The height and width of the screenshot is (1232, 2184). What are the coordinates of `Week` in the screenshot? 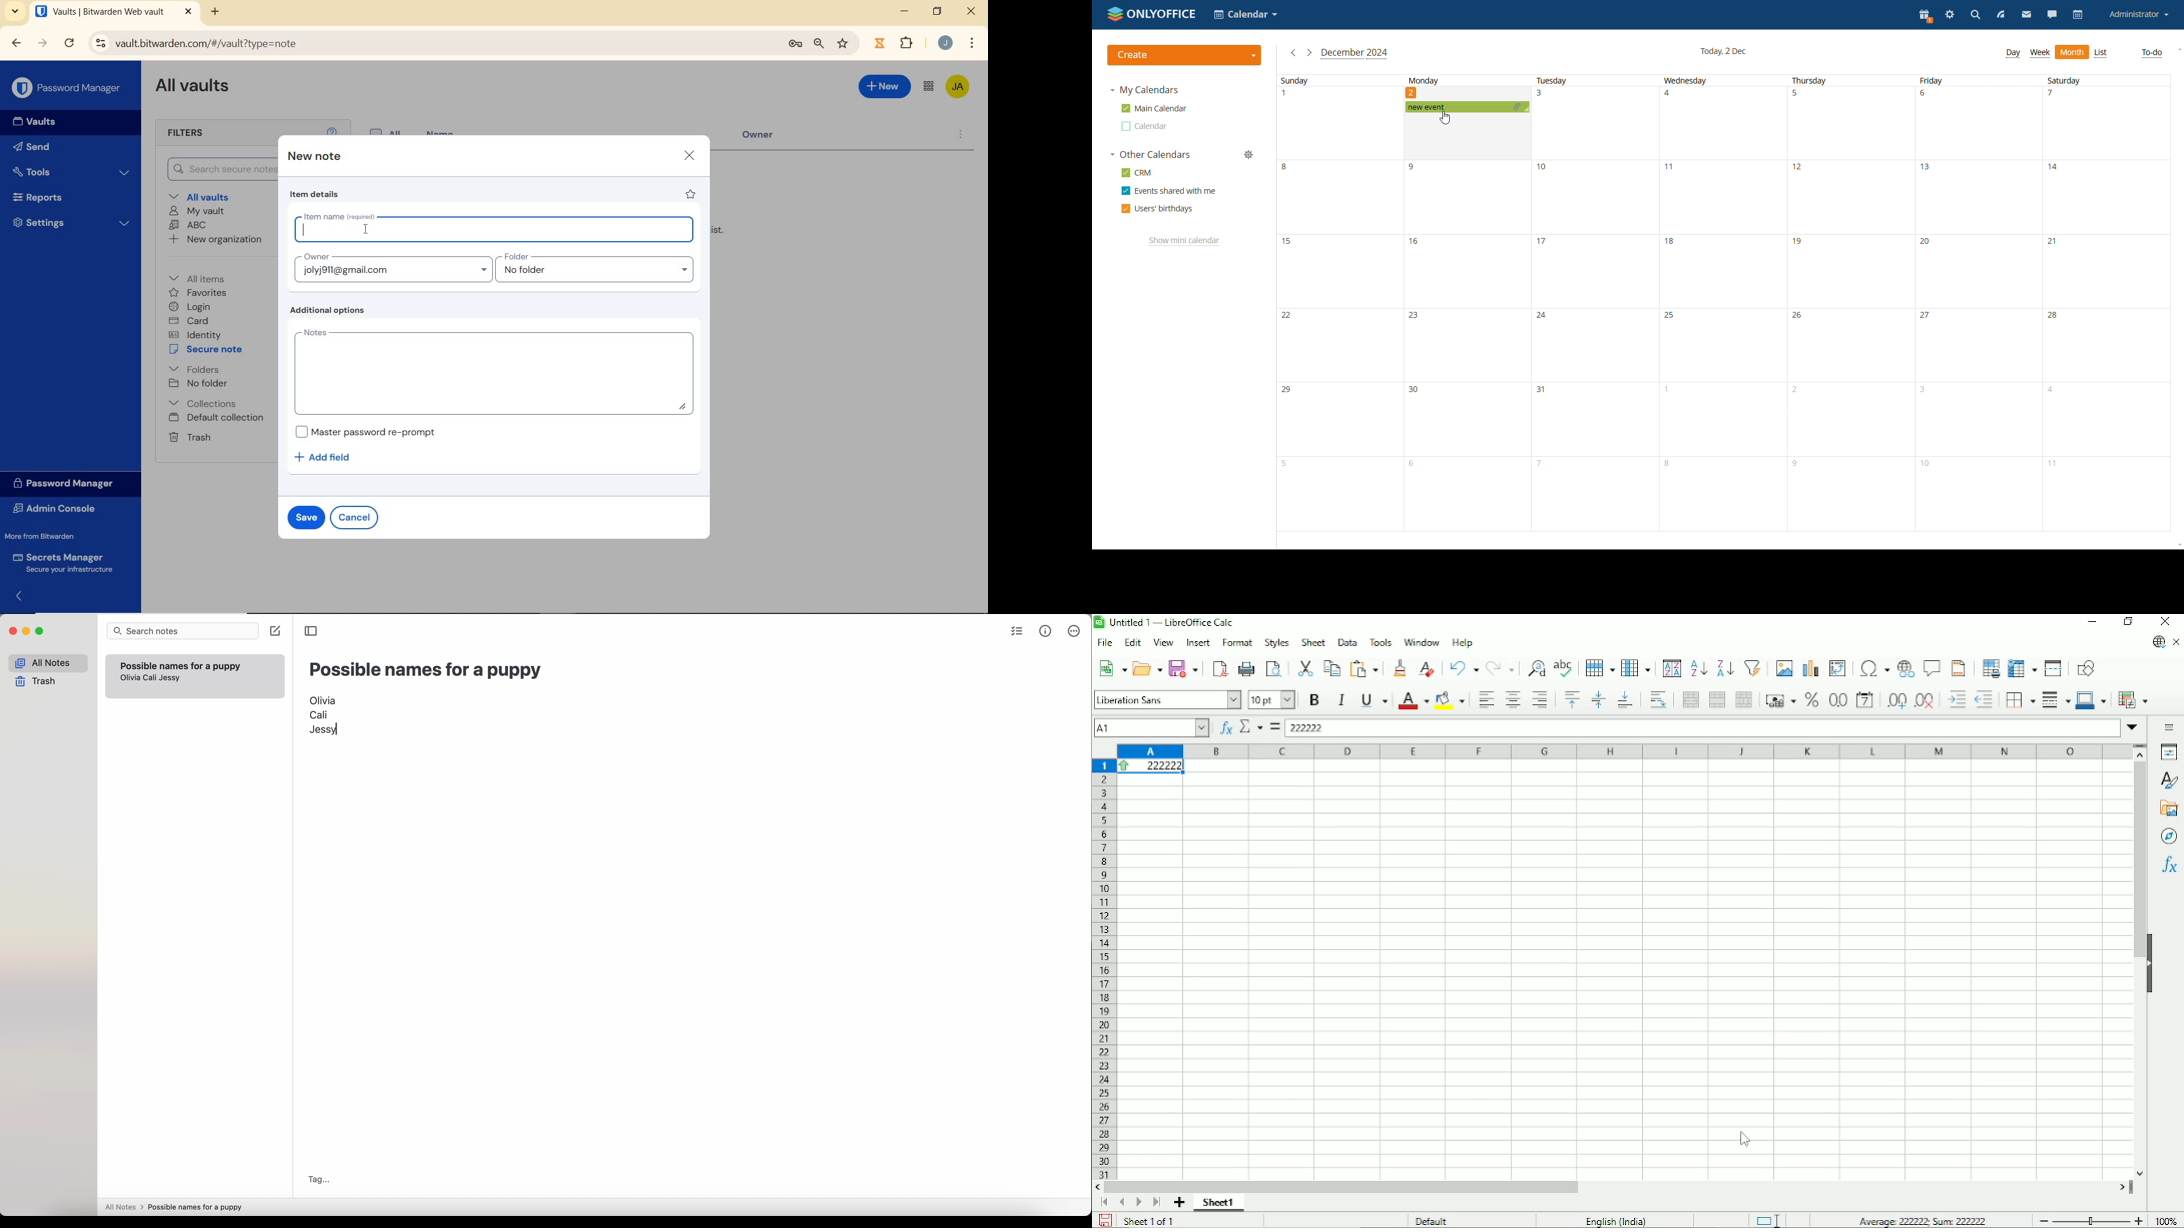 It's located at (2040, 53).